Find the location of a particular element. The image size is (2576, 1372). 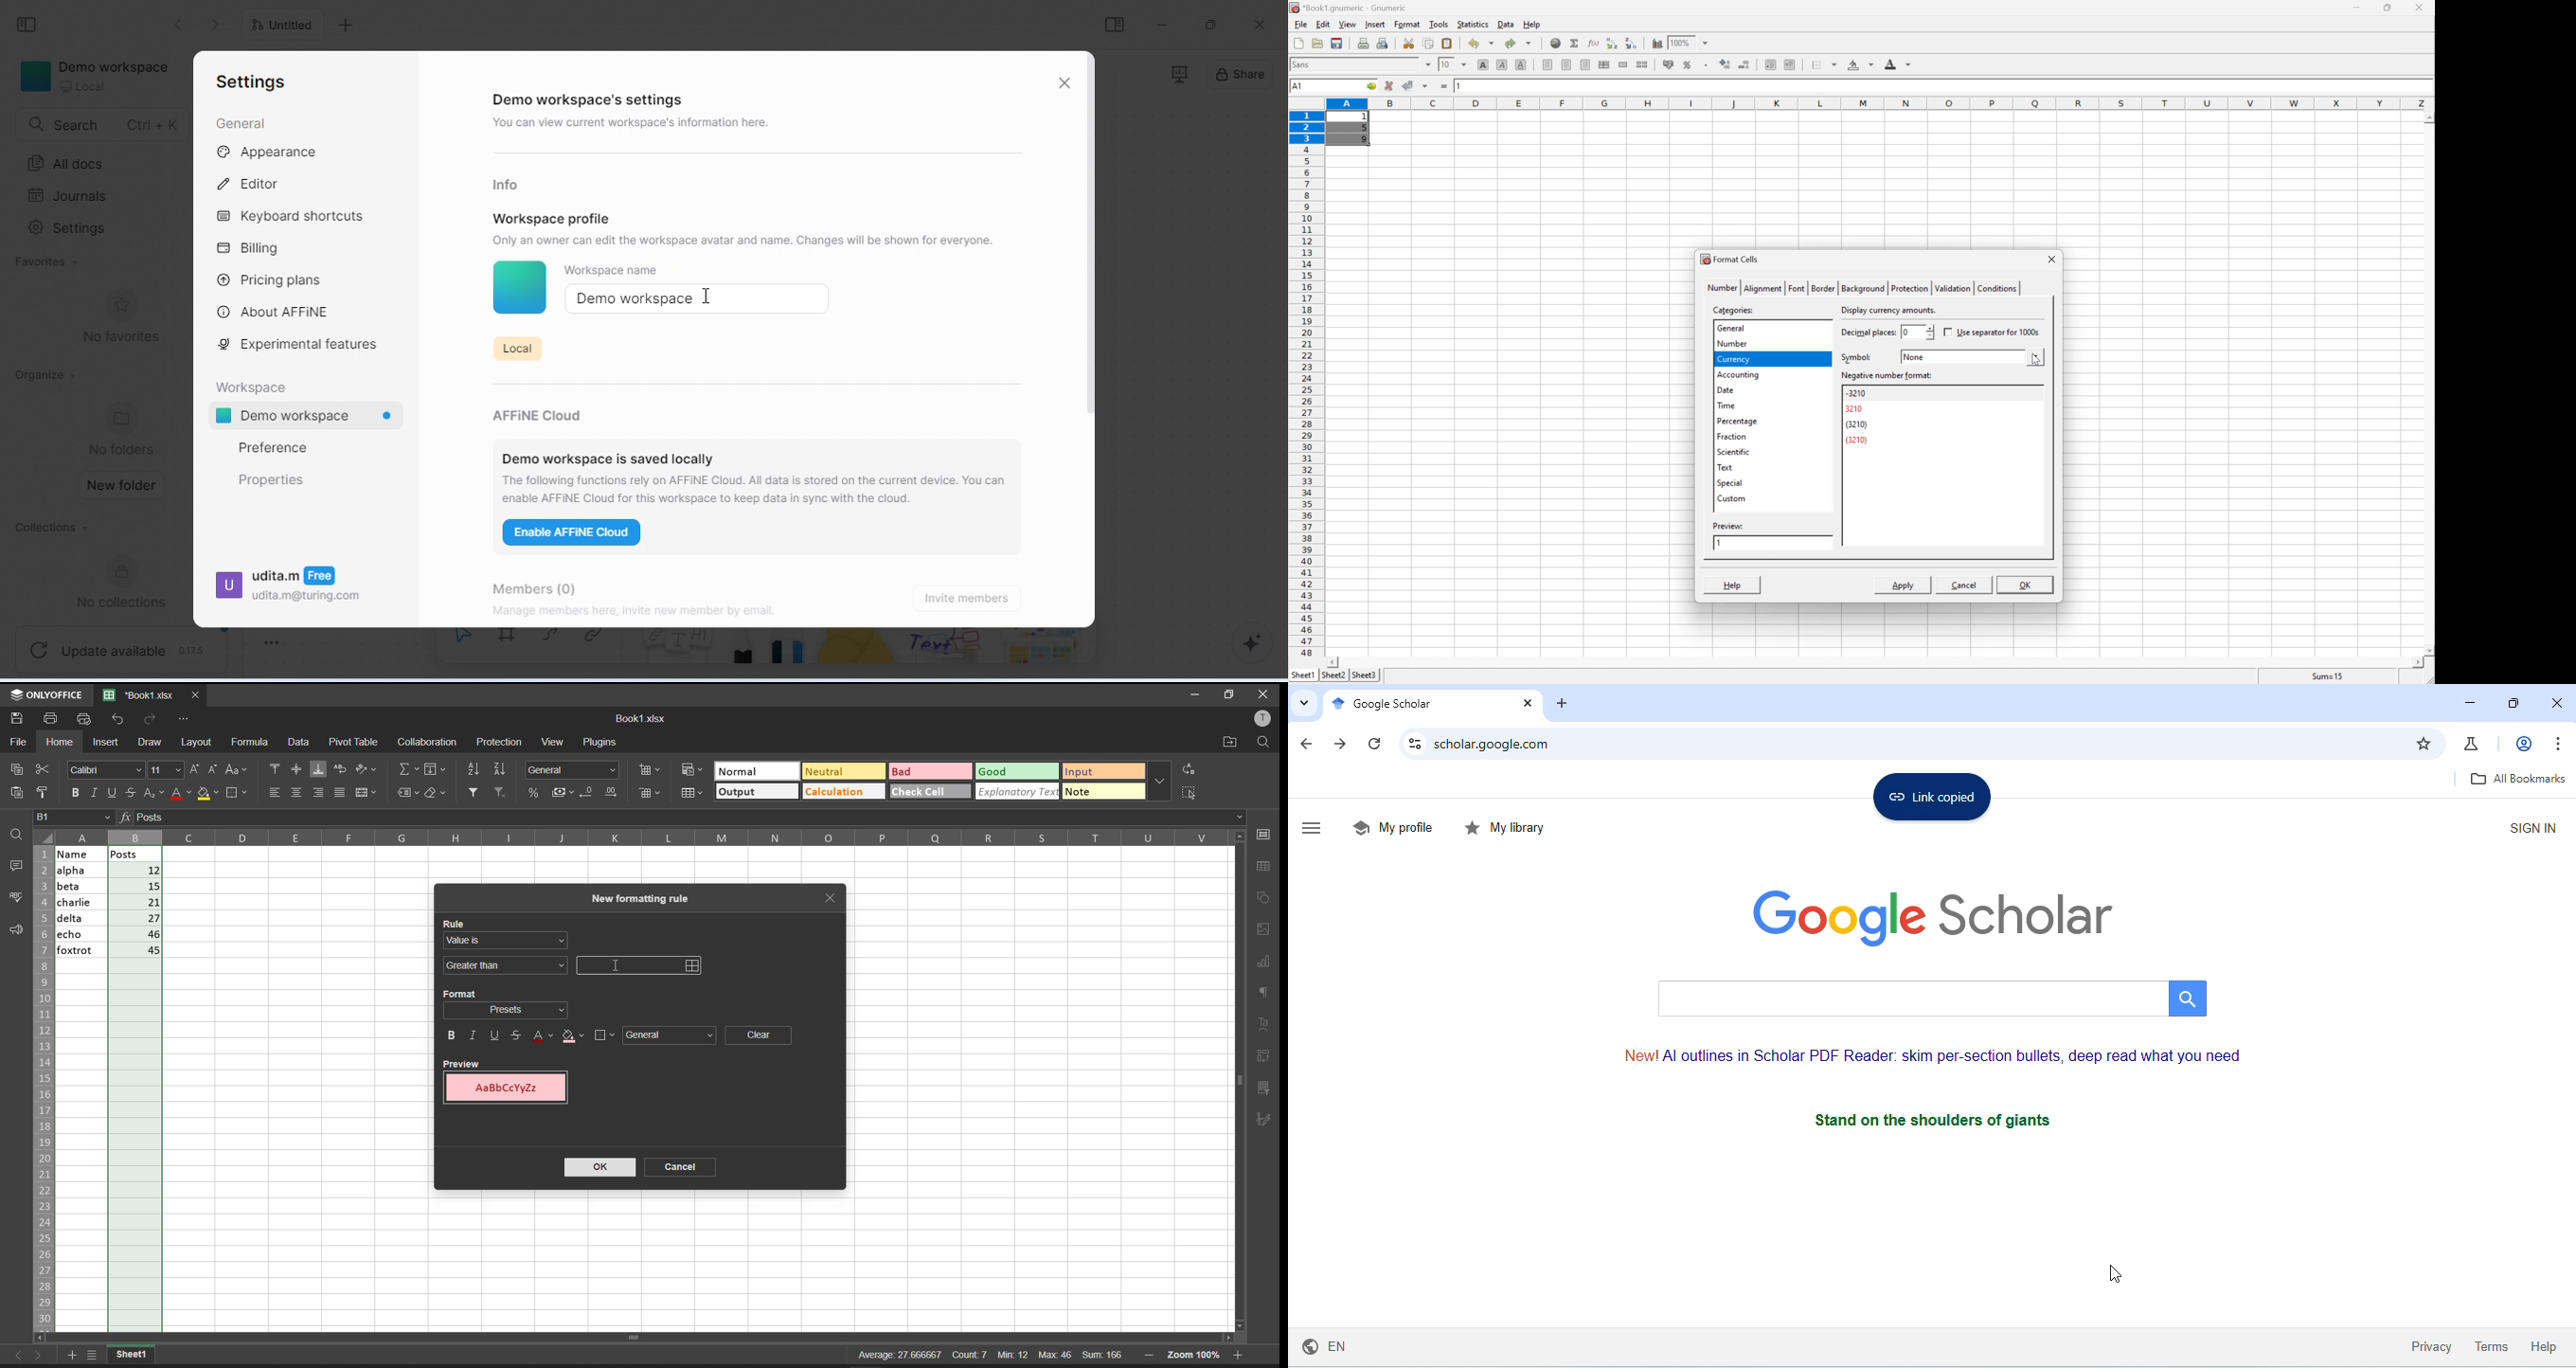

slicer settings is located at coordinates (1266, 1085).